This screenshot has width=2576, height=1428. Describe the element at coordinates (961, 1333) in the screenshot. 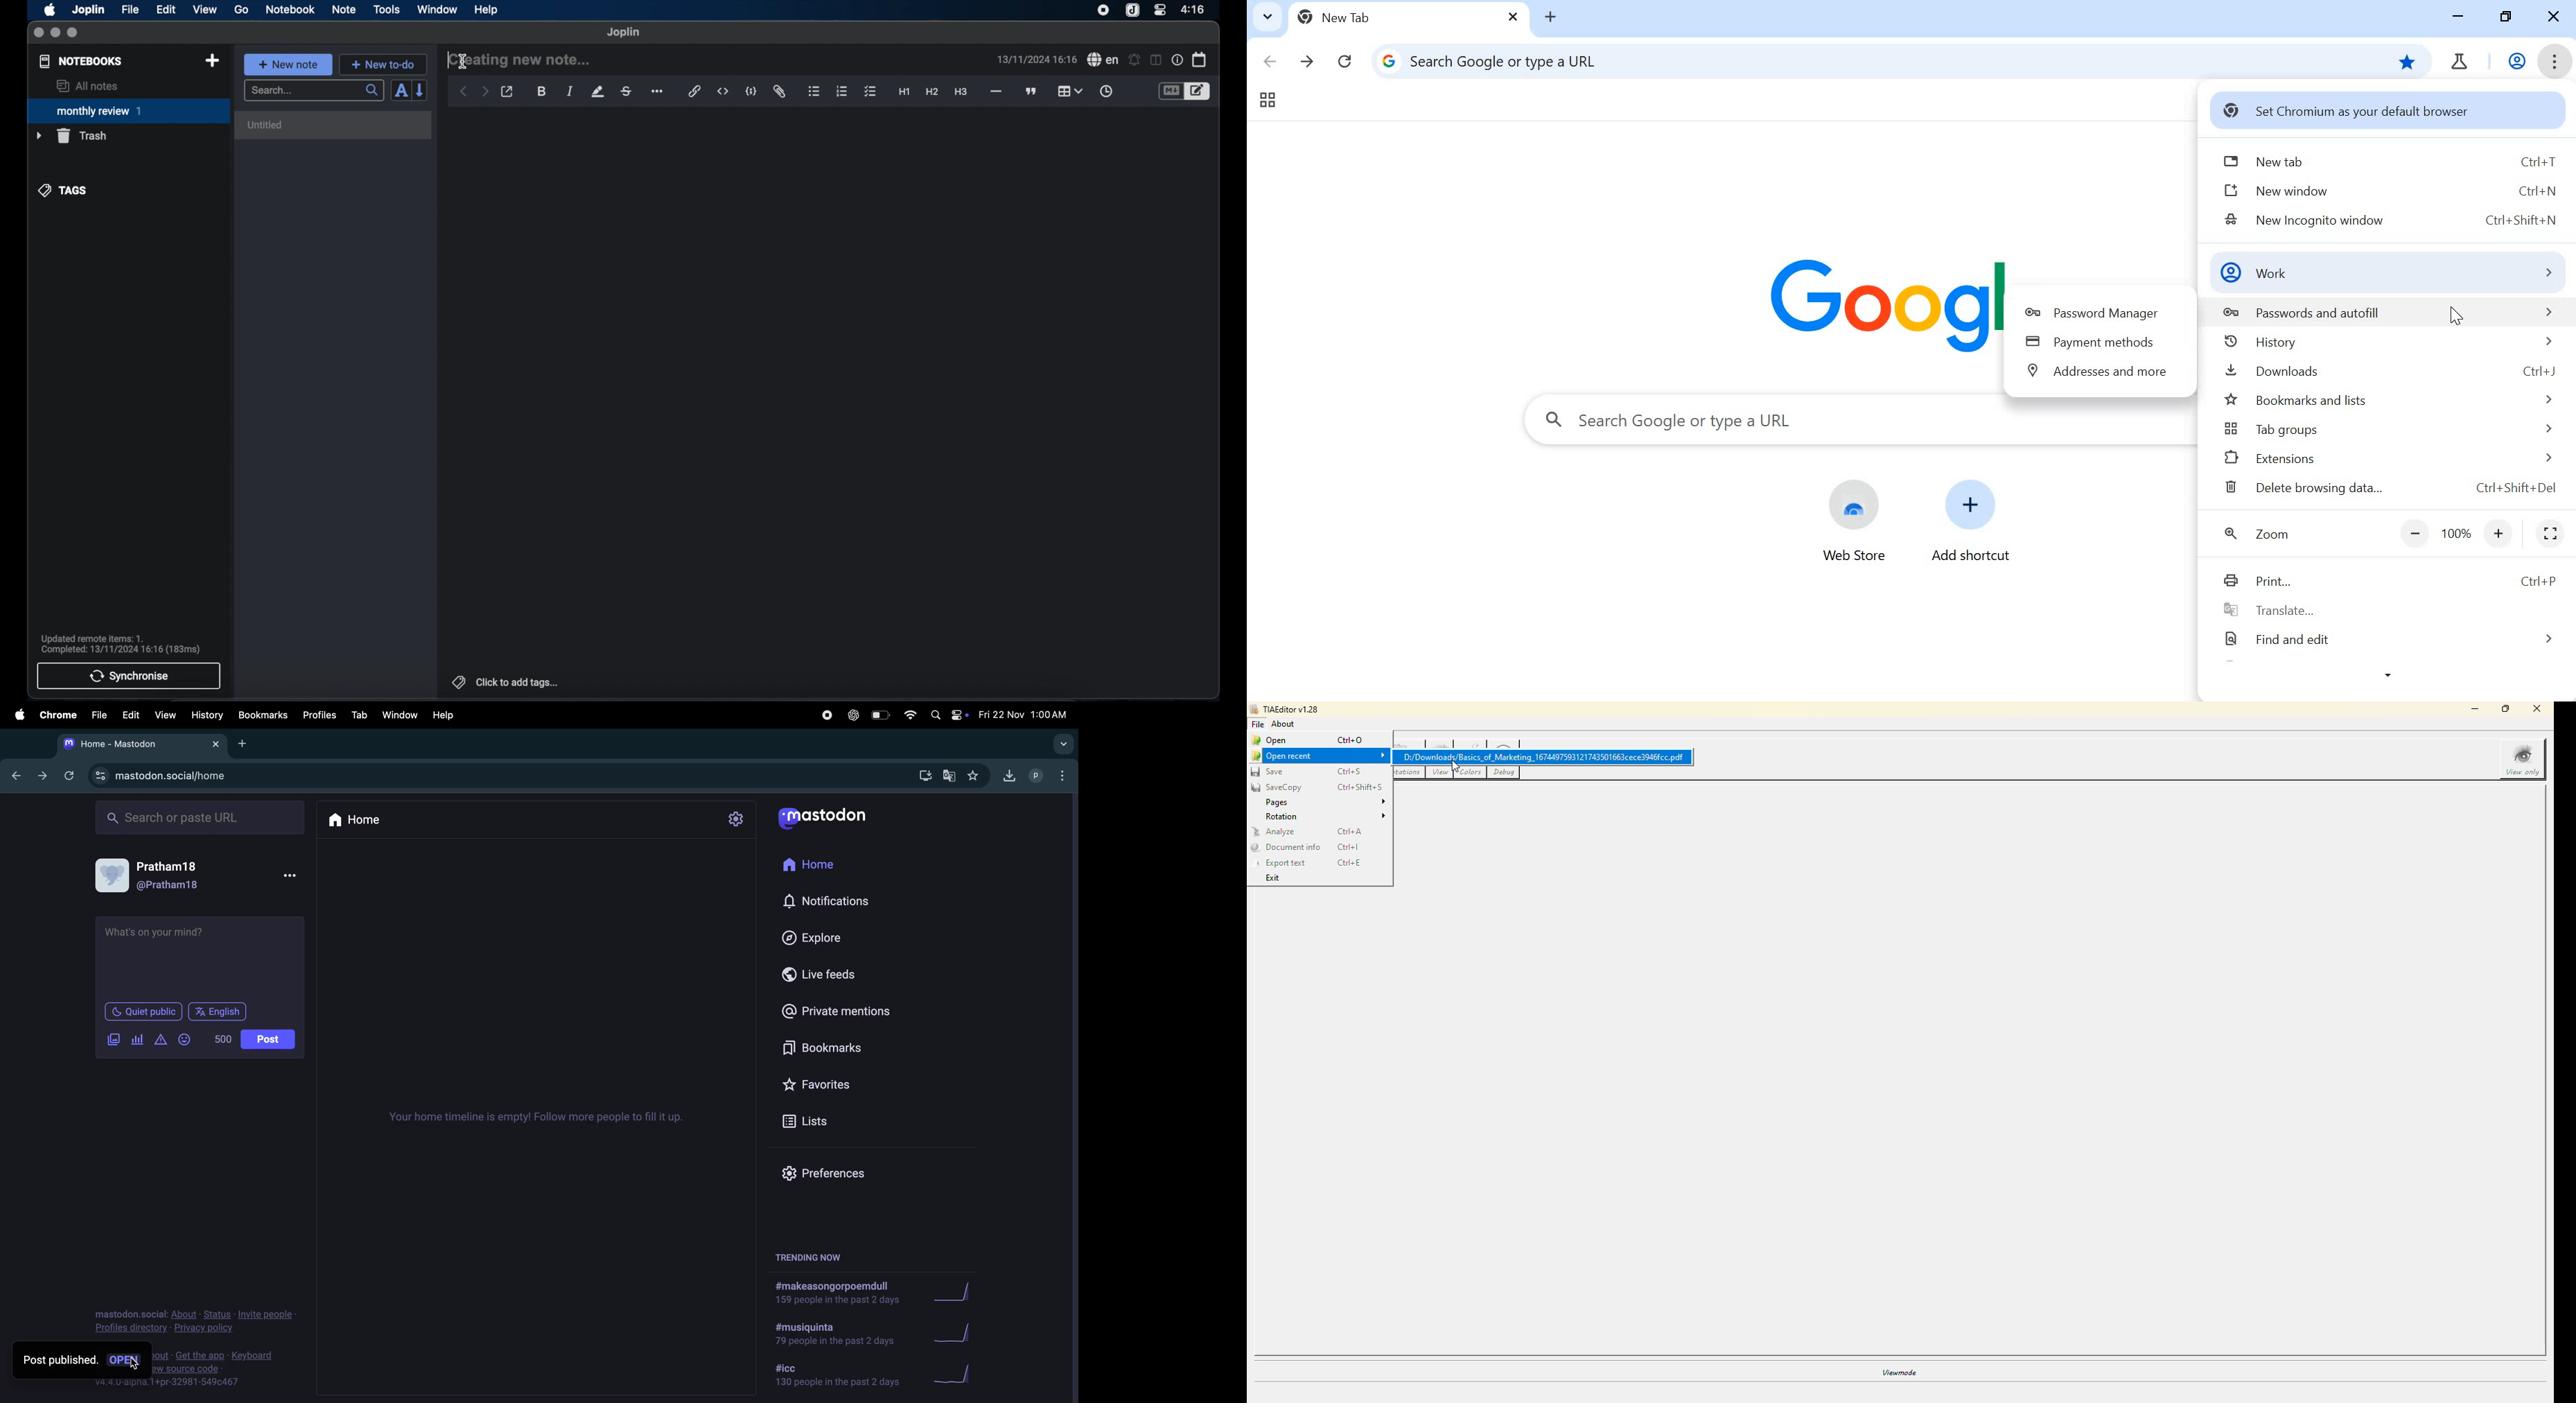

I see `graphs` at that location.